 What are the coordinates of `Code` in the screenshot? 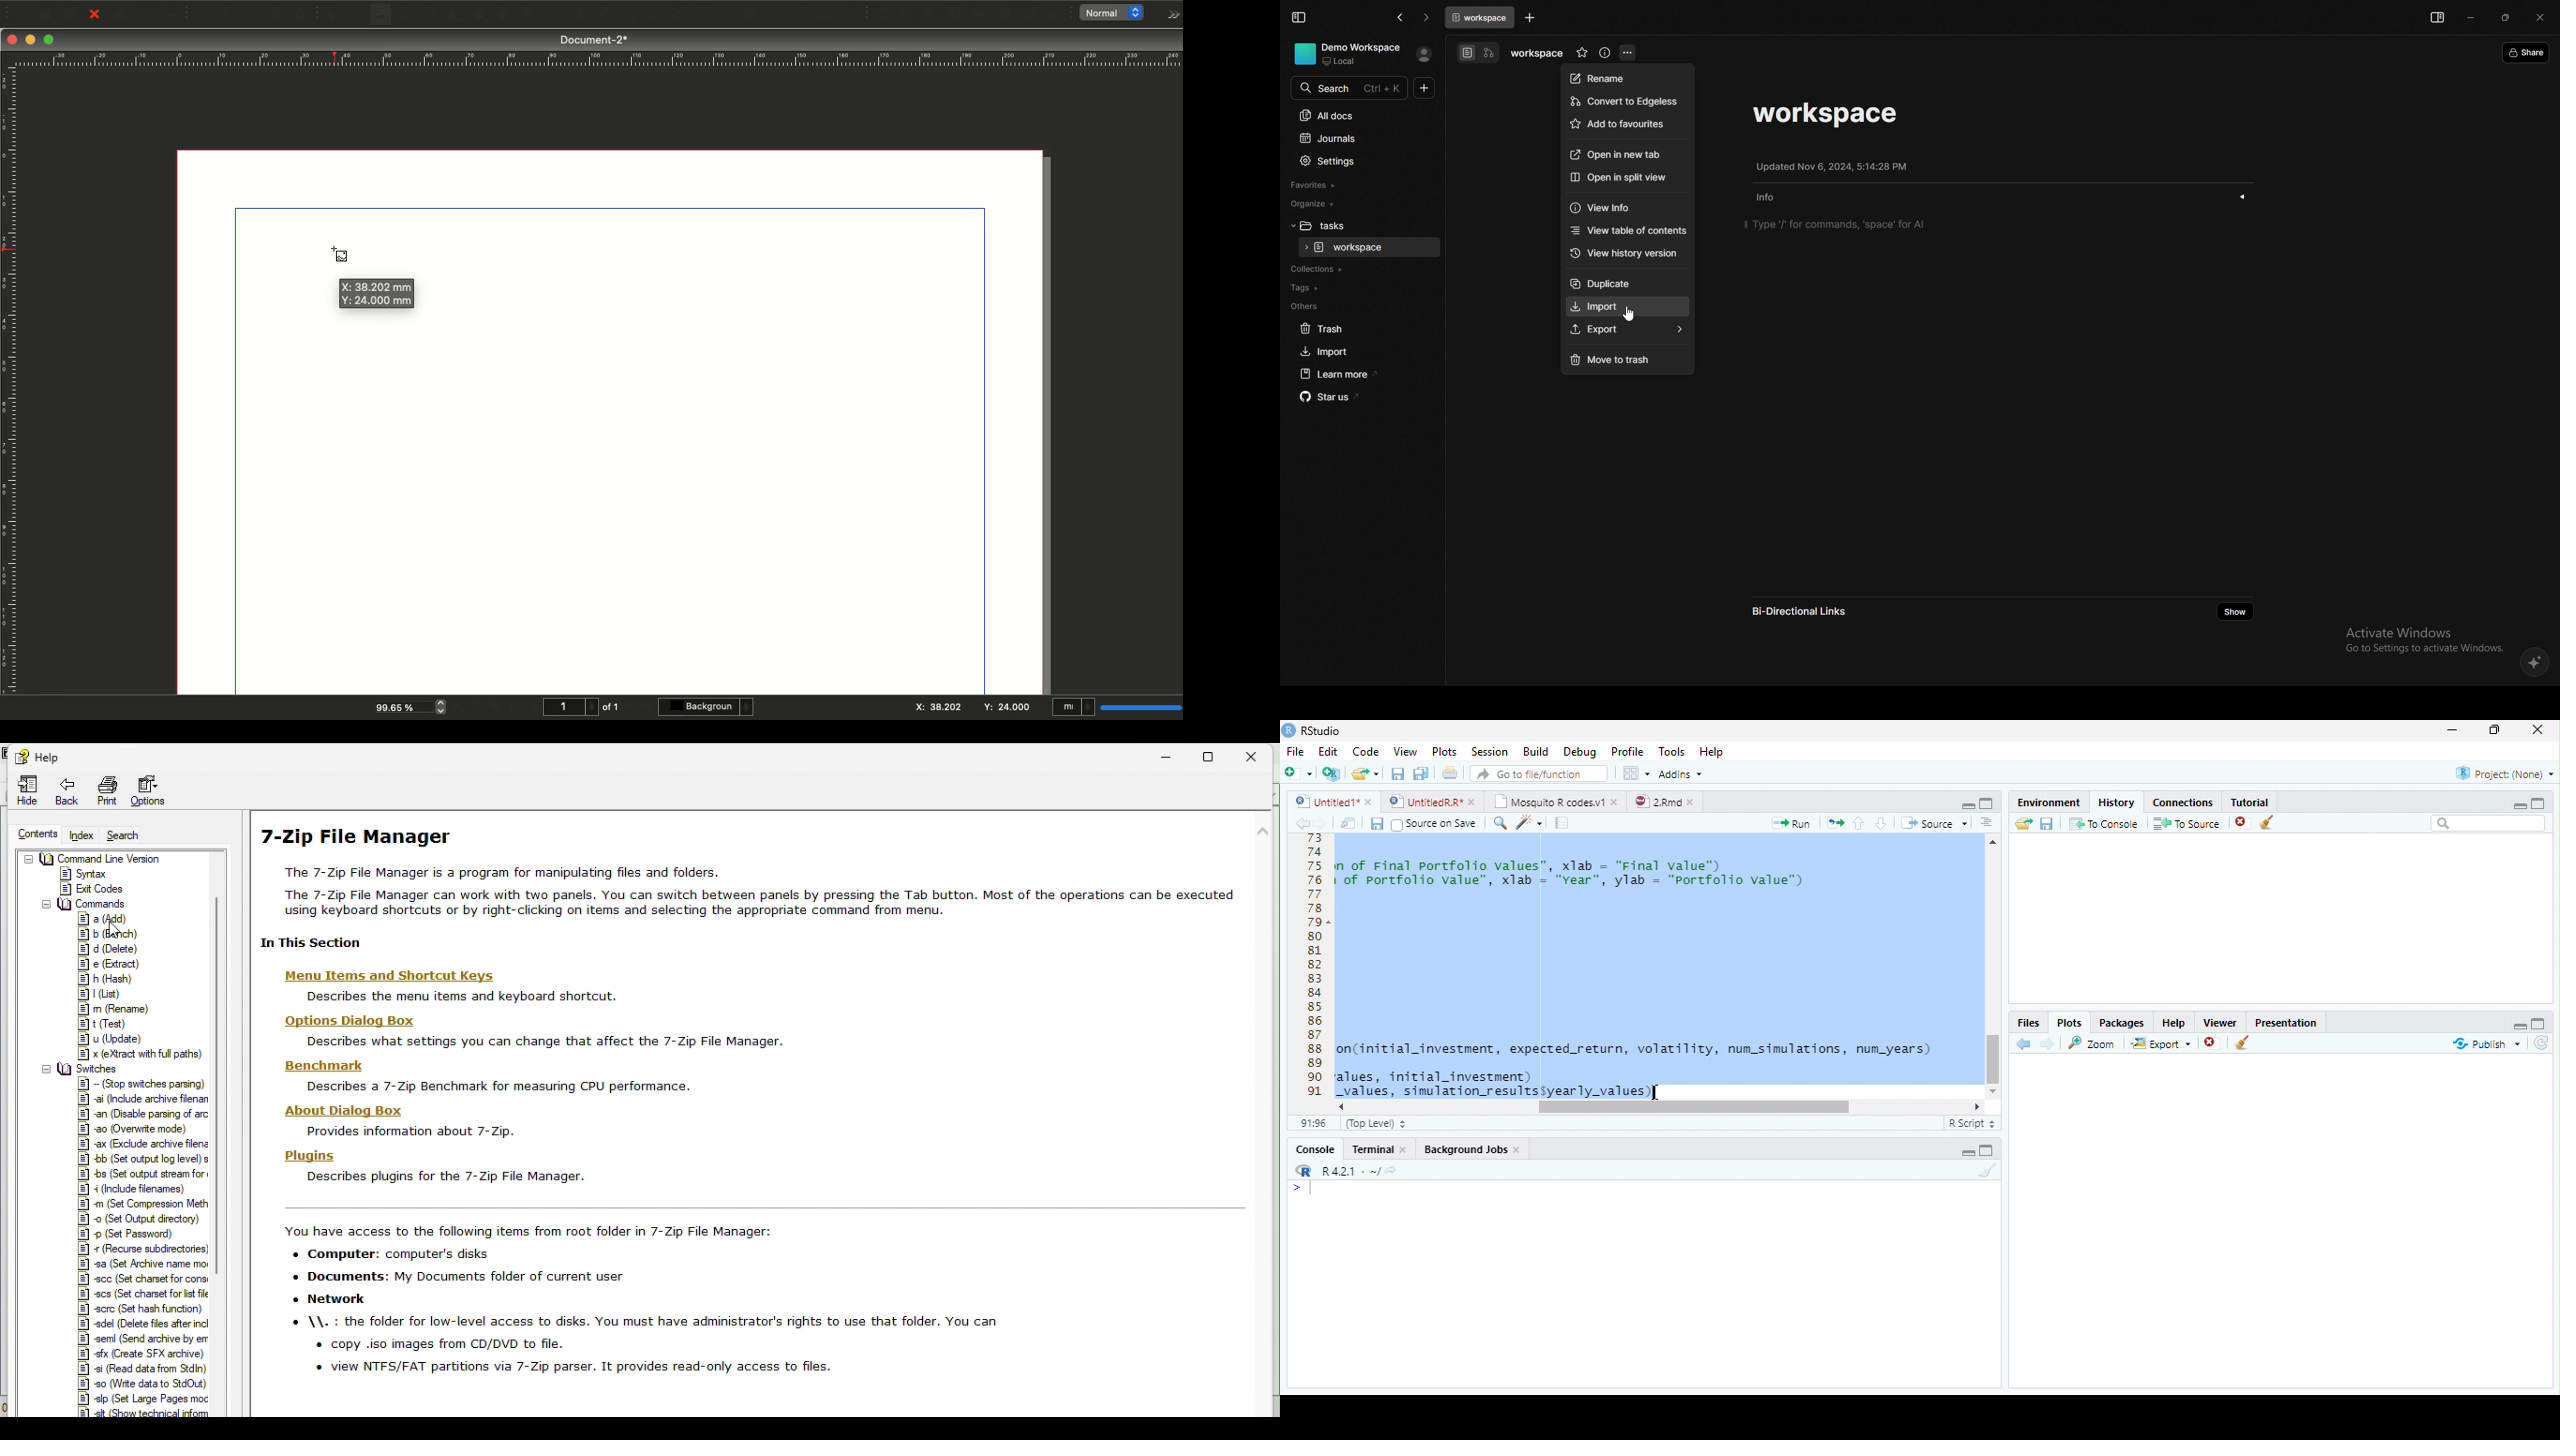 It's located at (1364, 751).